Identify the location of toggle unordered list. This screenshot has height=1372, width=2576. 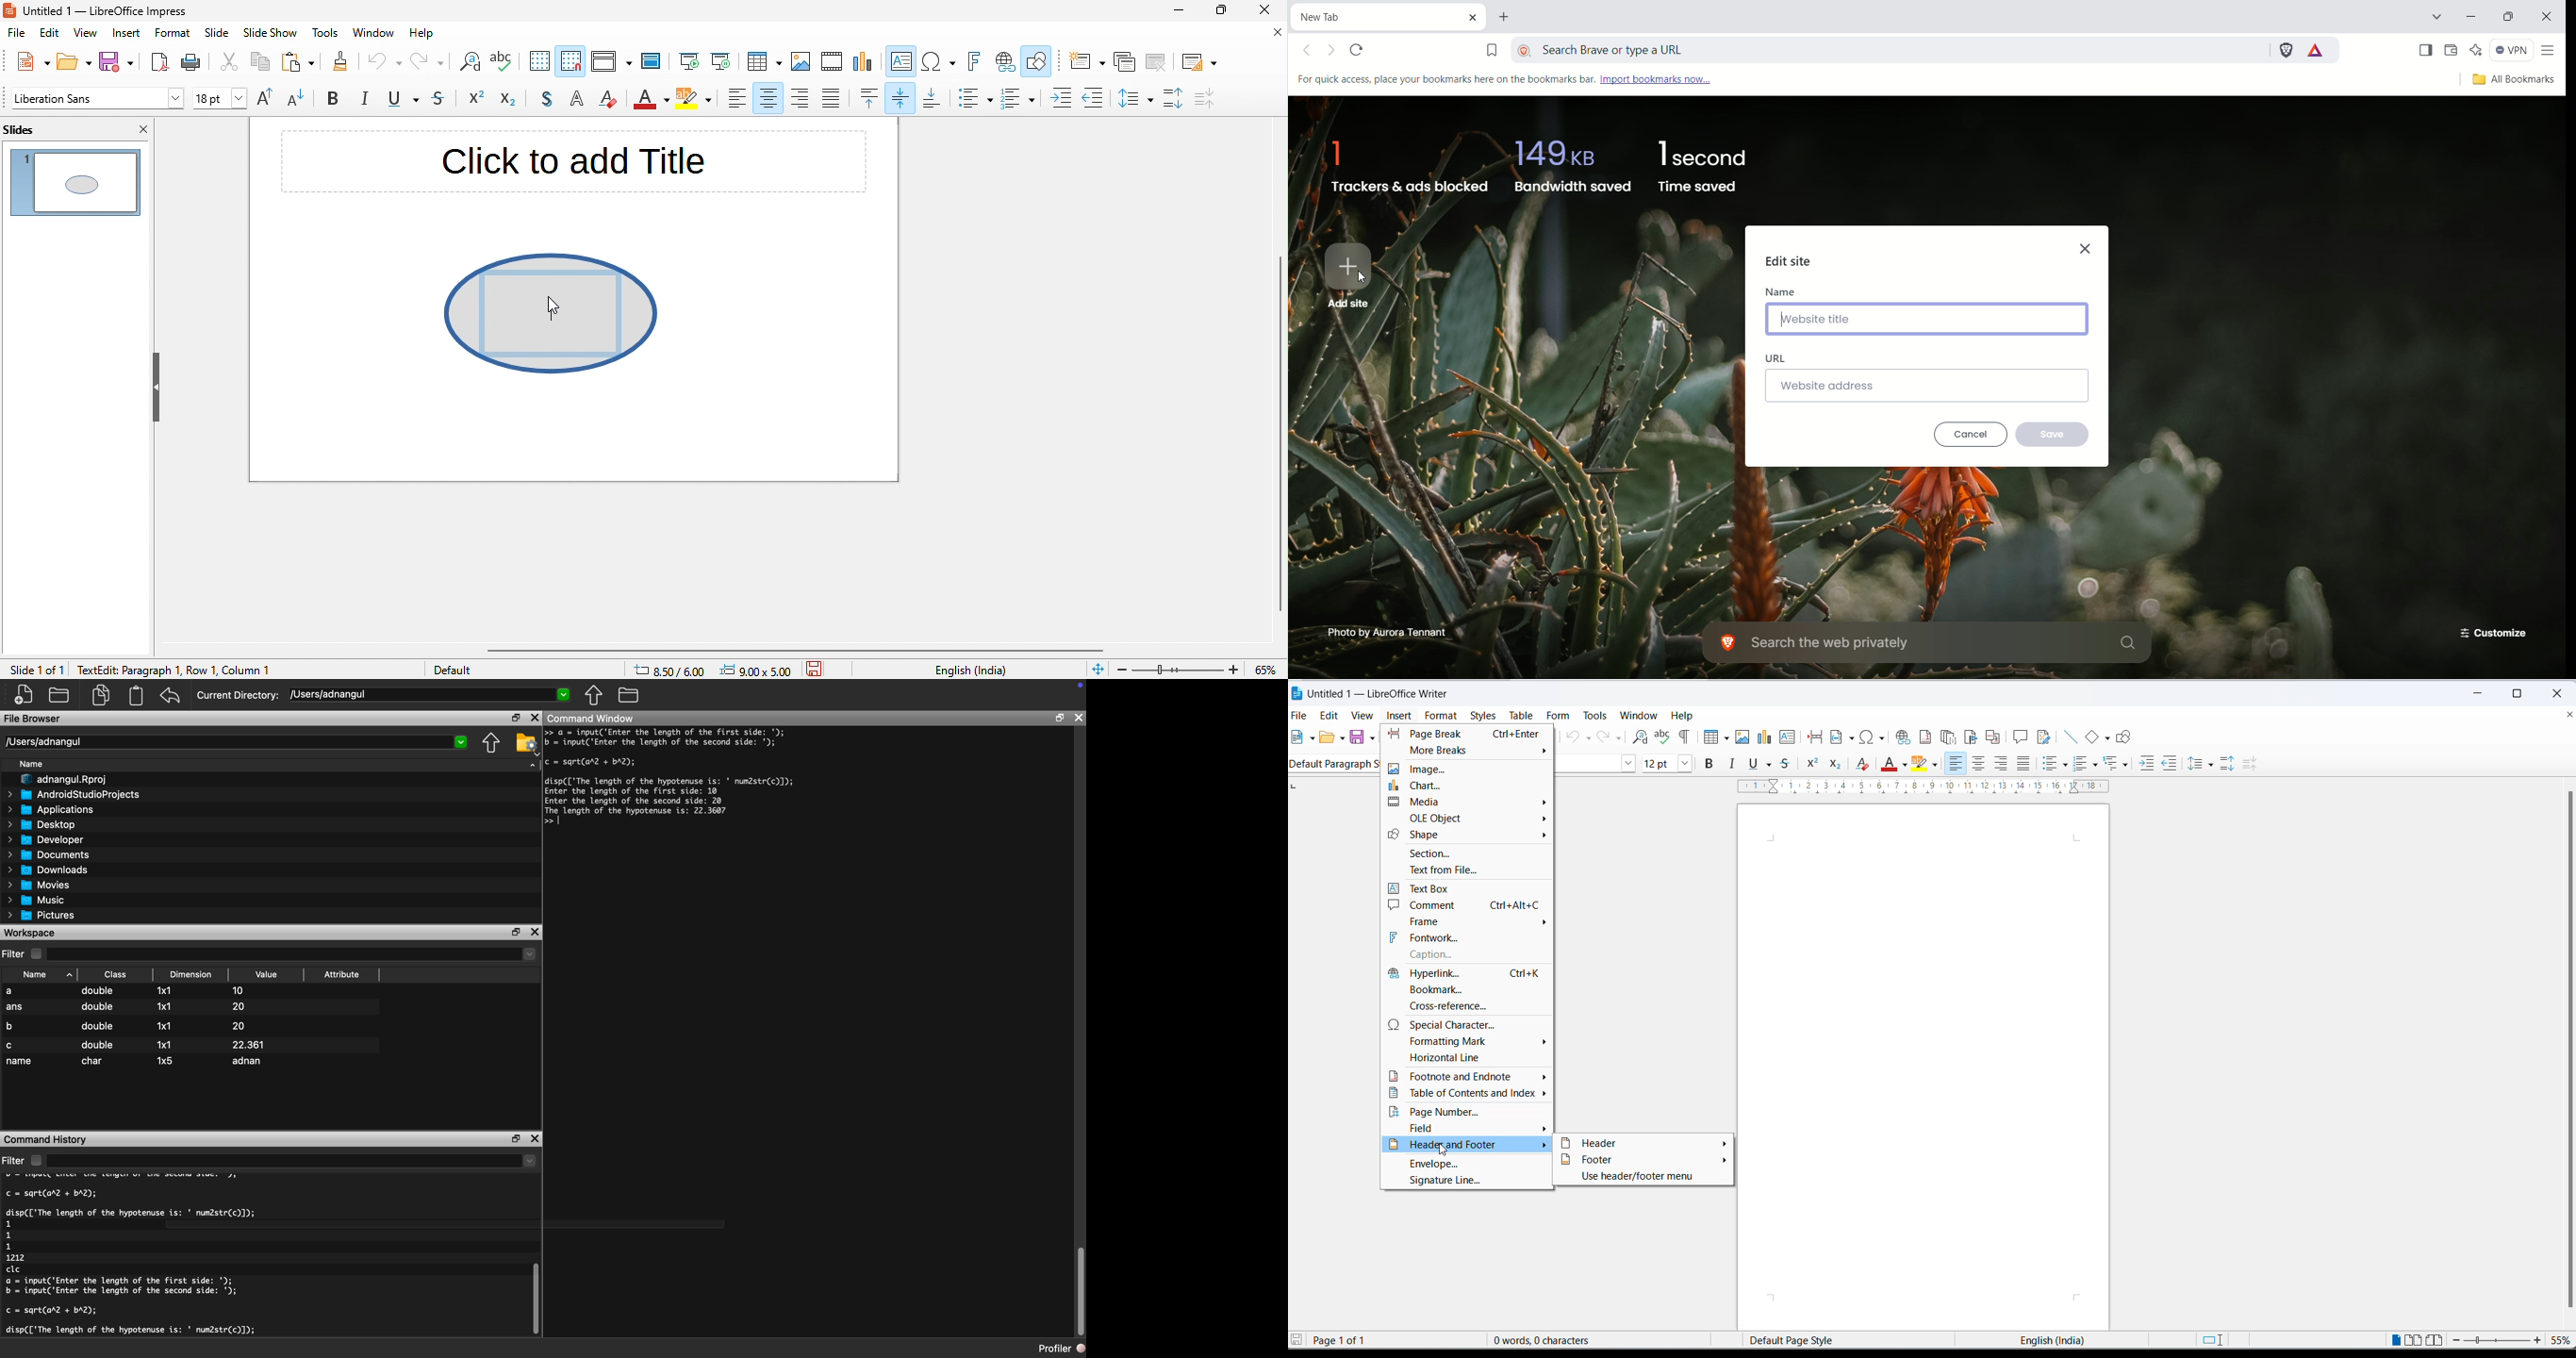
(974, 98).